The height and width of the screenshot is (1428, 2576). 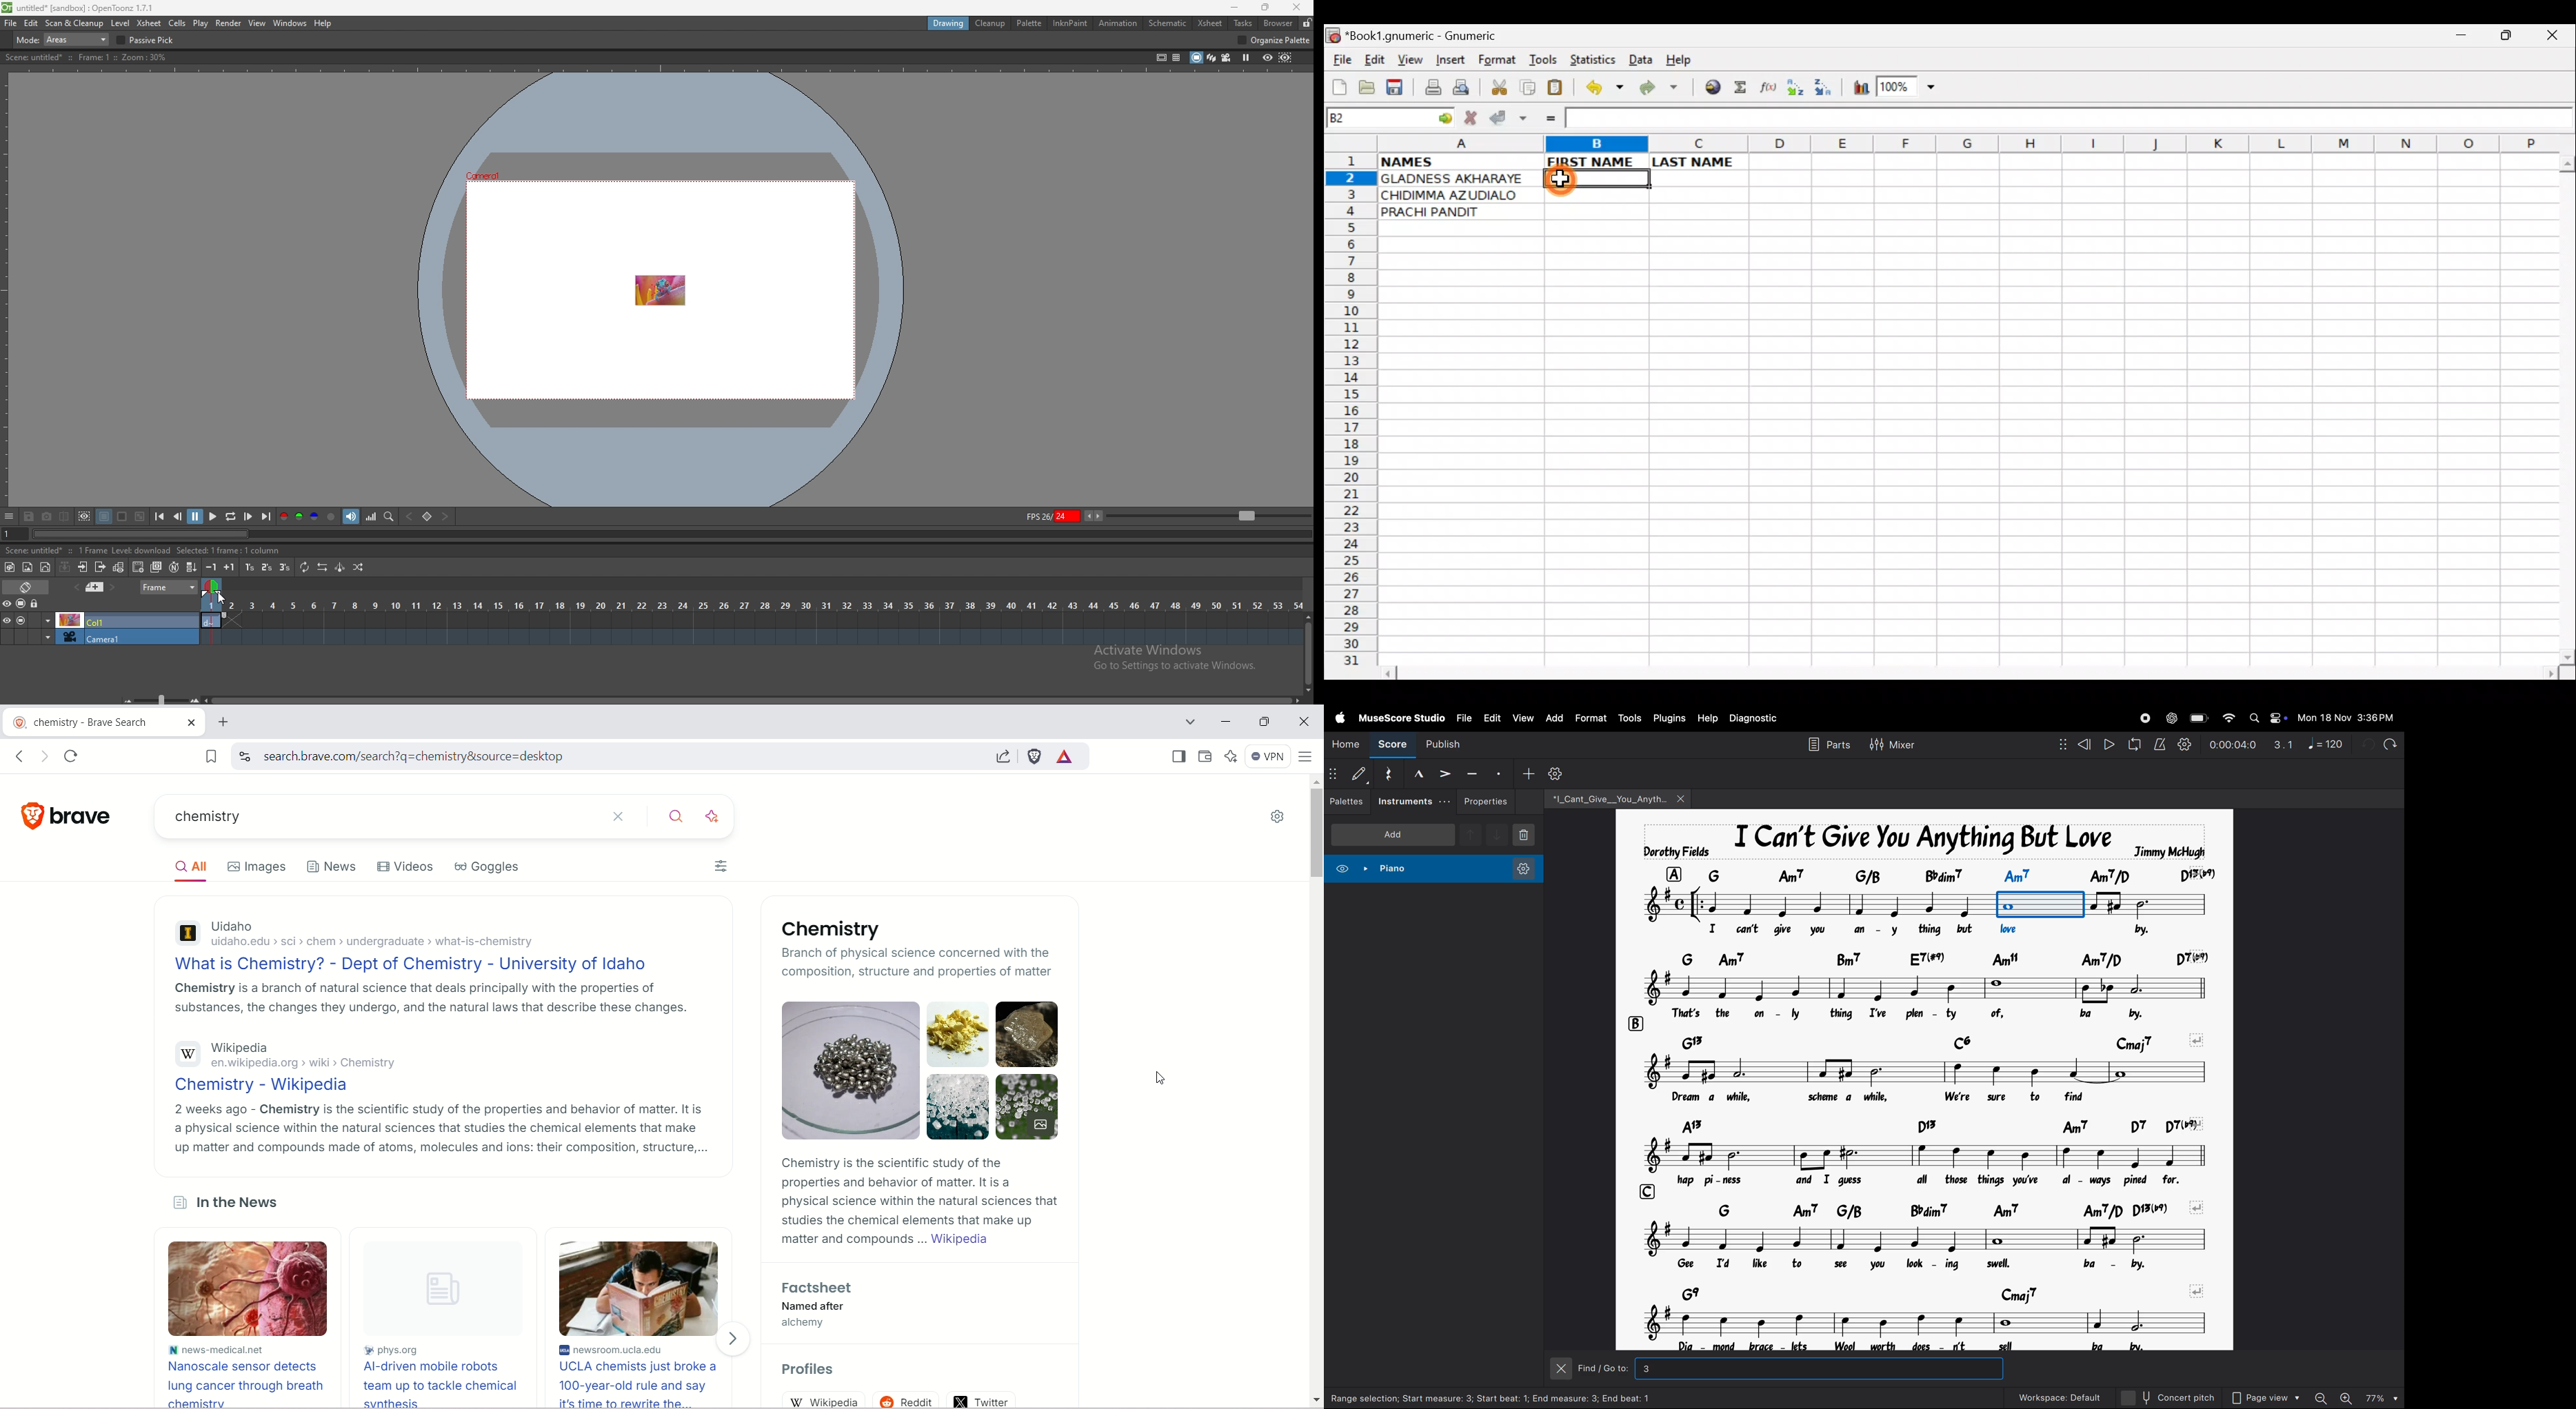 What do you see at coordinates (1594, 59) in the screenshot?
I see `Statistics` at bounding box center [1594, 59].